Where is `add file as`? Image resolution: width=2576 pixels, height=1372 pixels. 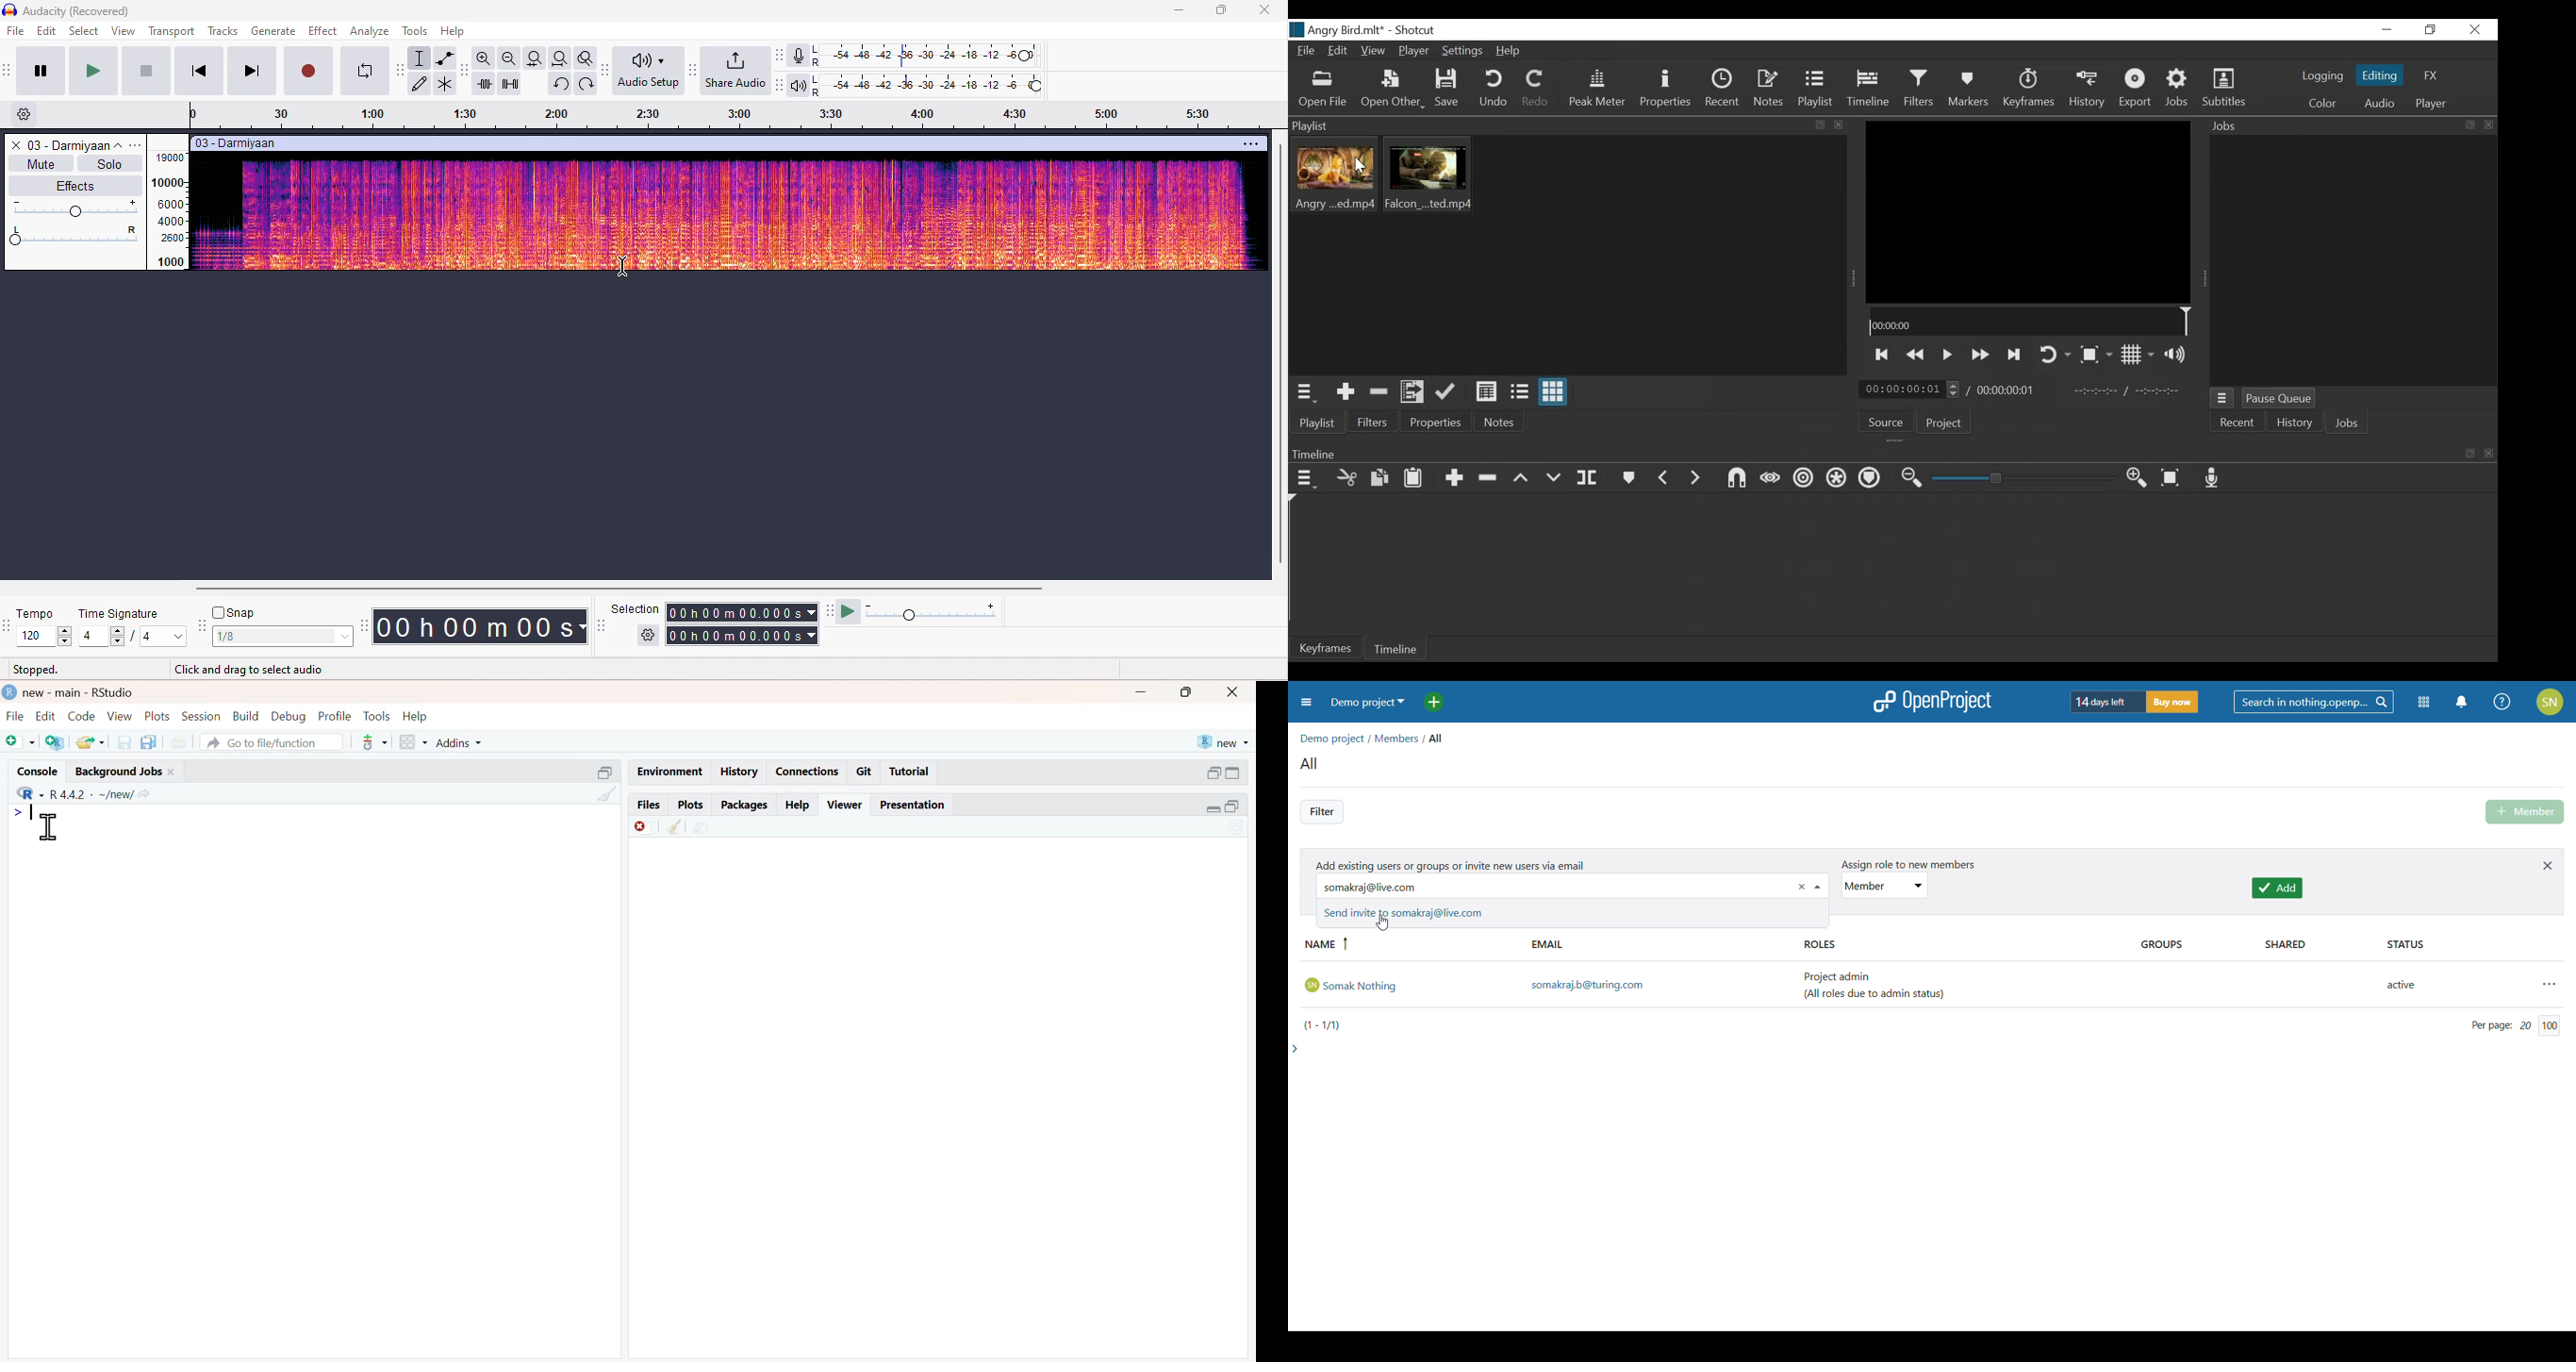
add file as is located at coordinates (22, 743).